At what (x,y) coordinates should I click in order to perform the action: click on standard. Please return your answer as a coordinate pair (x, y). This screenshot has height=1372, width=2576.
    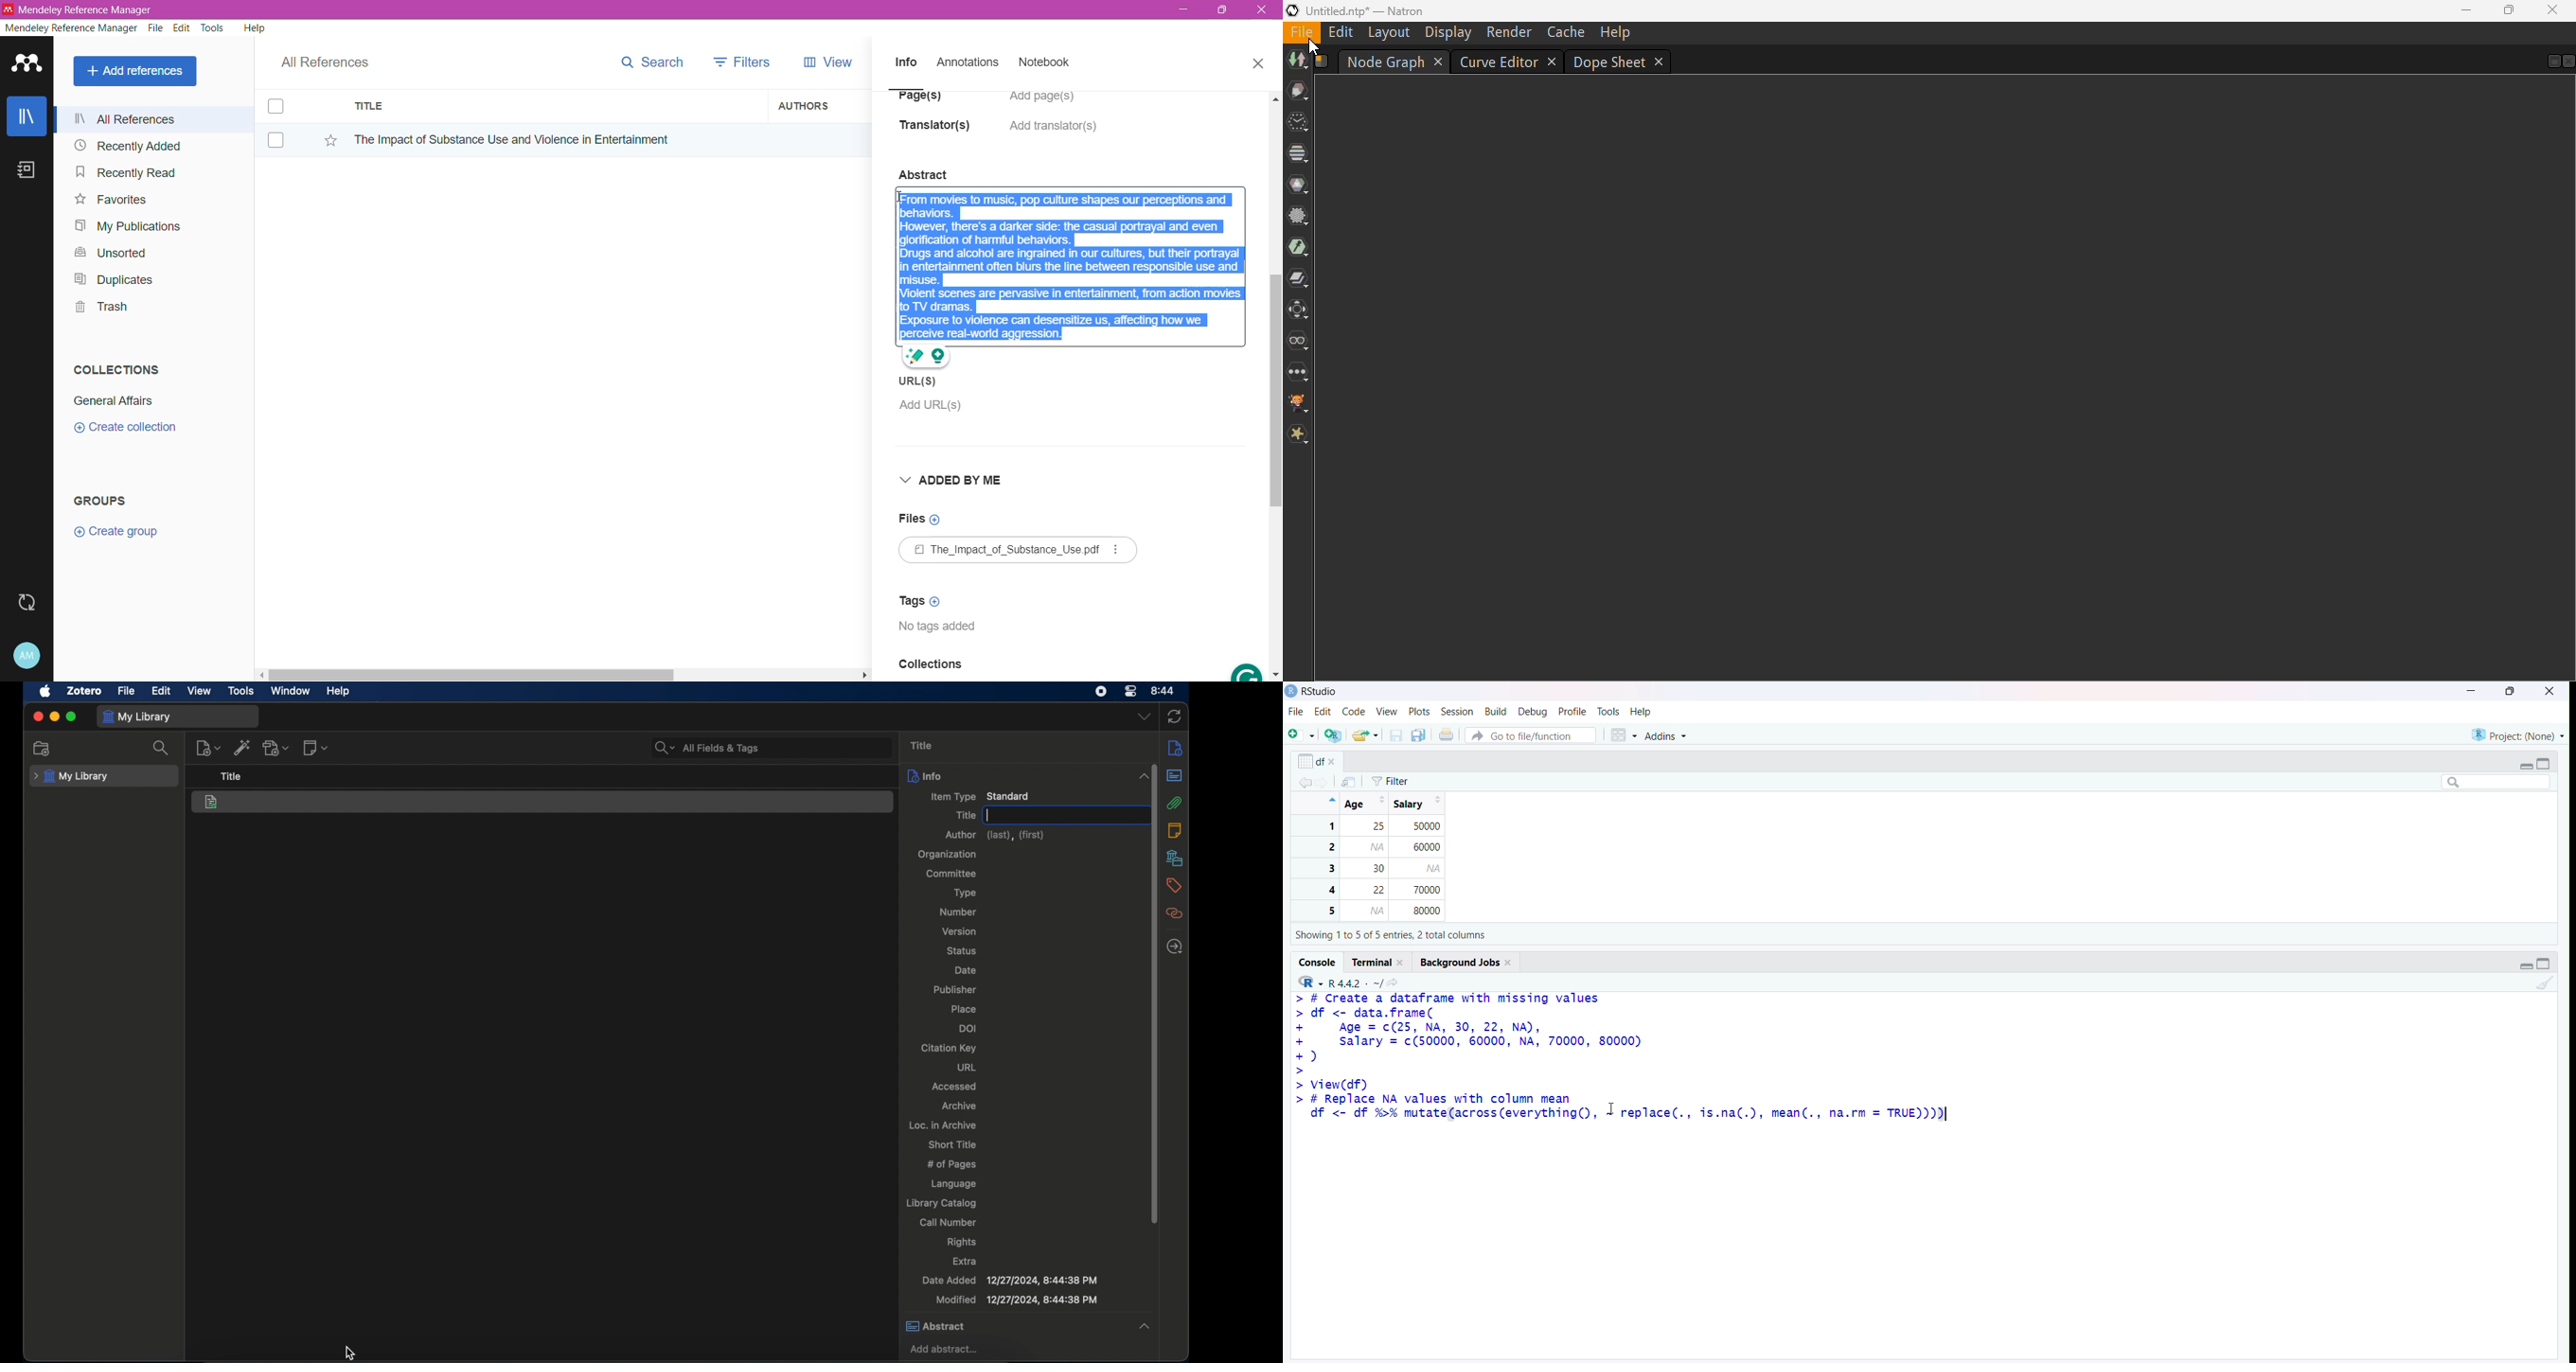
    Looking at the image, I should click on (213, 803).